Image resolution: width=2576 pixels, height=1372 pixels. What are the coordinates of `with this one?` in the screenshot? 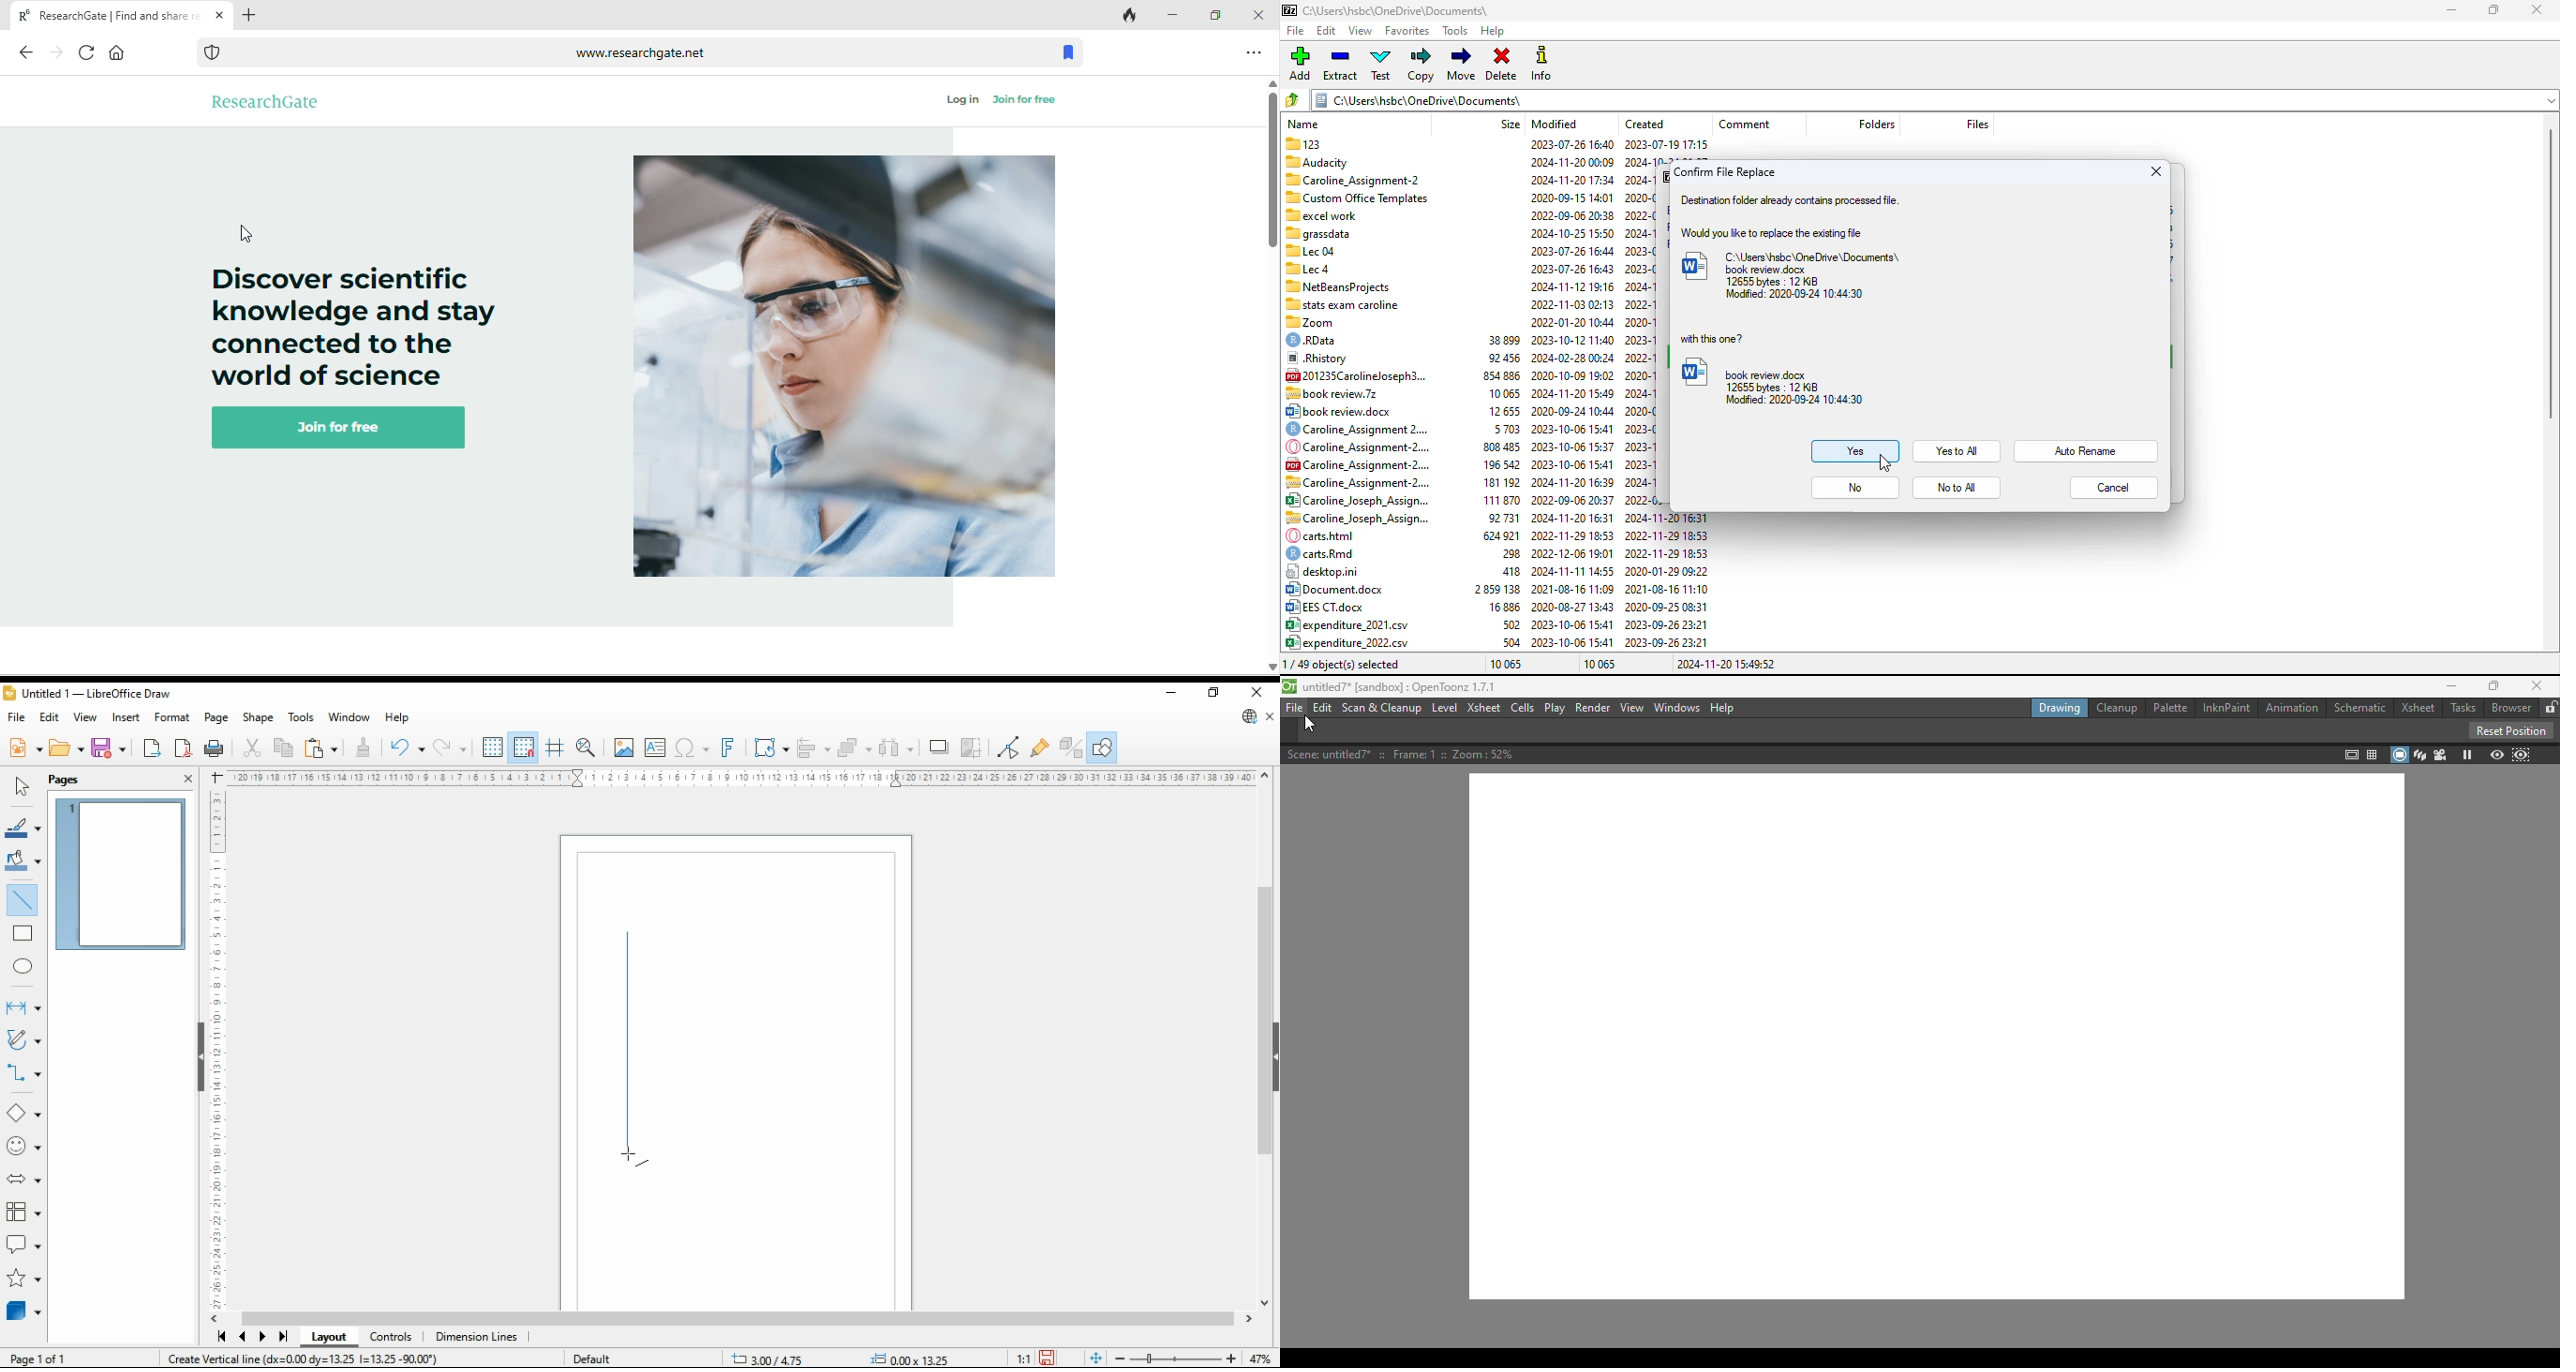 It's located at (1714, 340).